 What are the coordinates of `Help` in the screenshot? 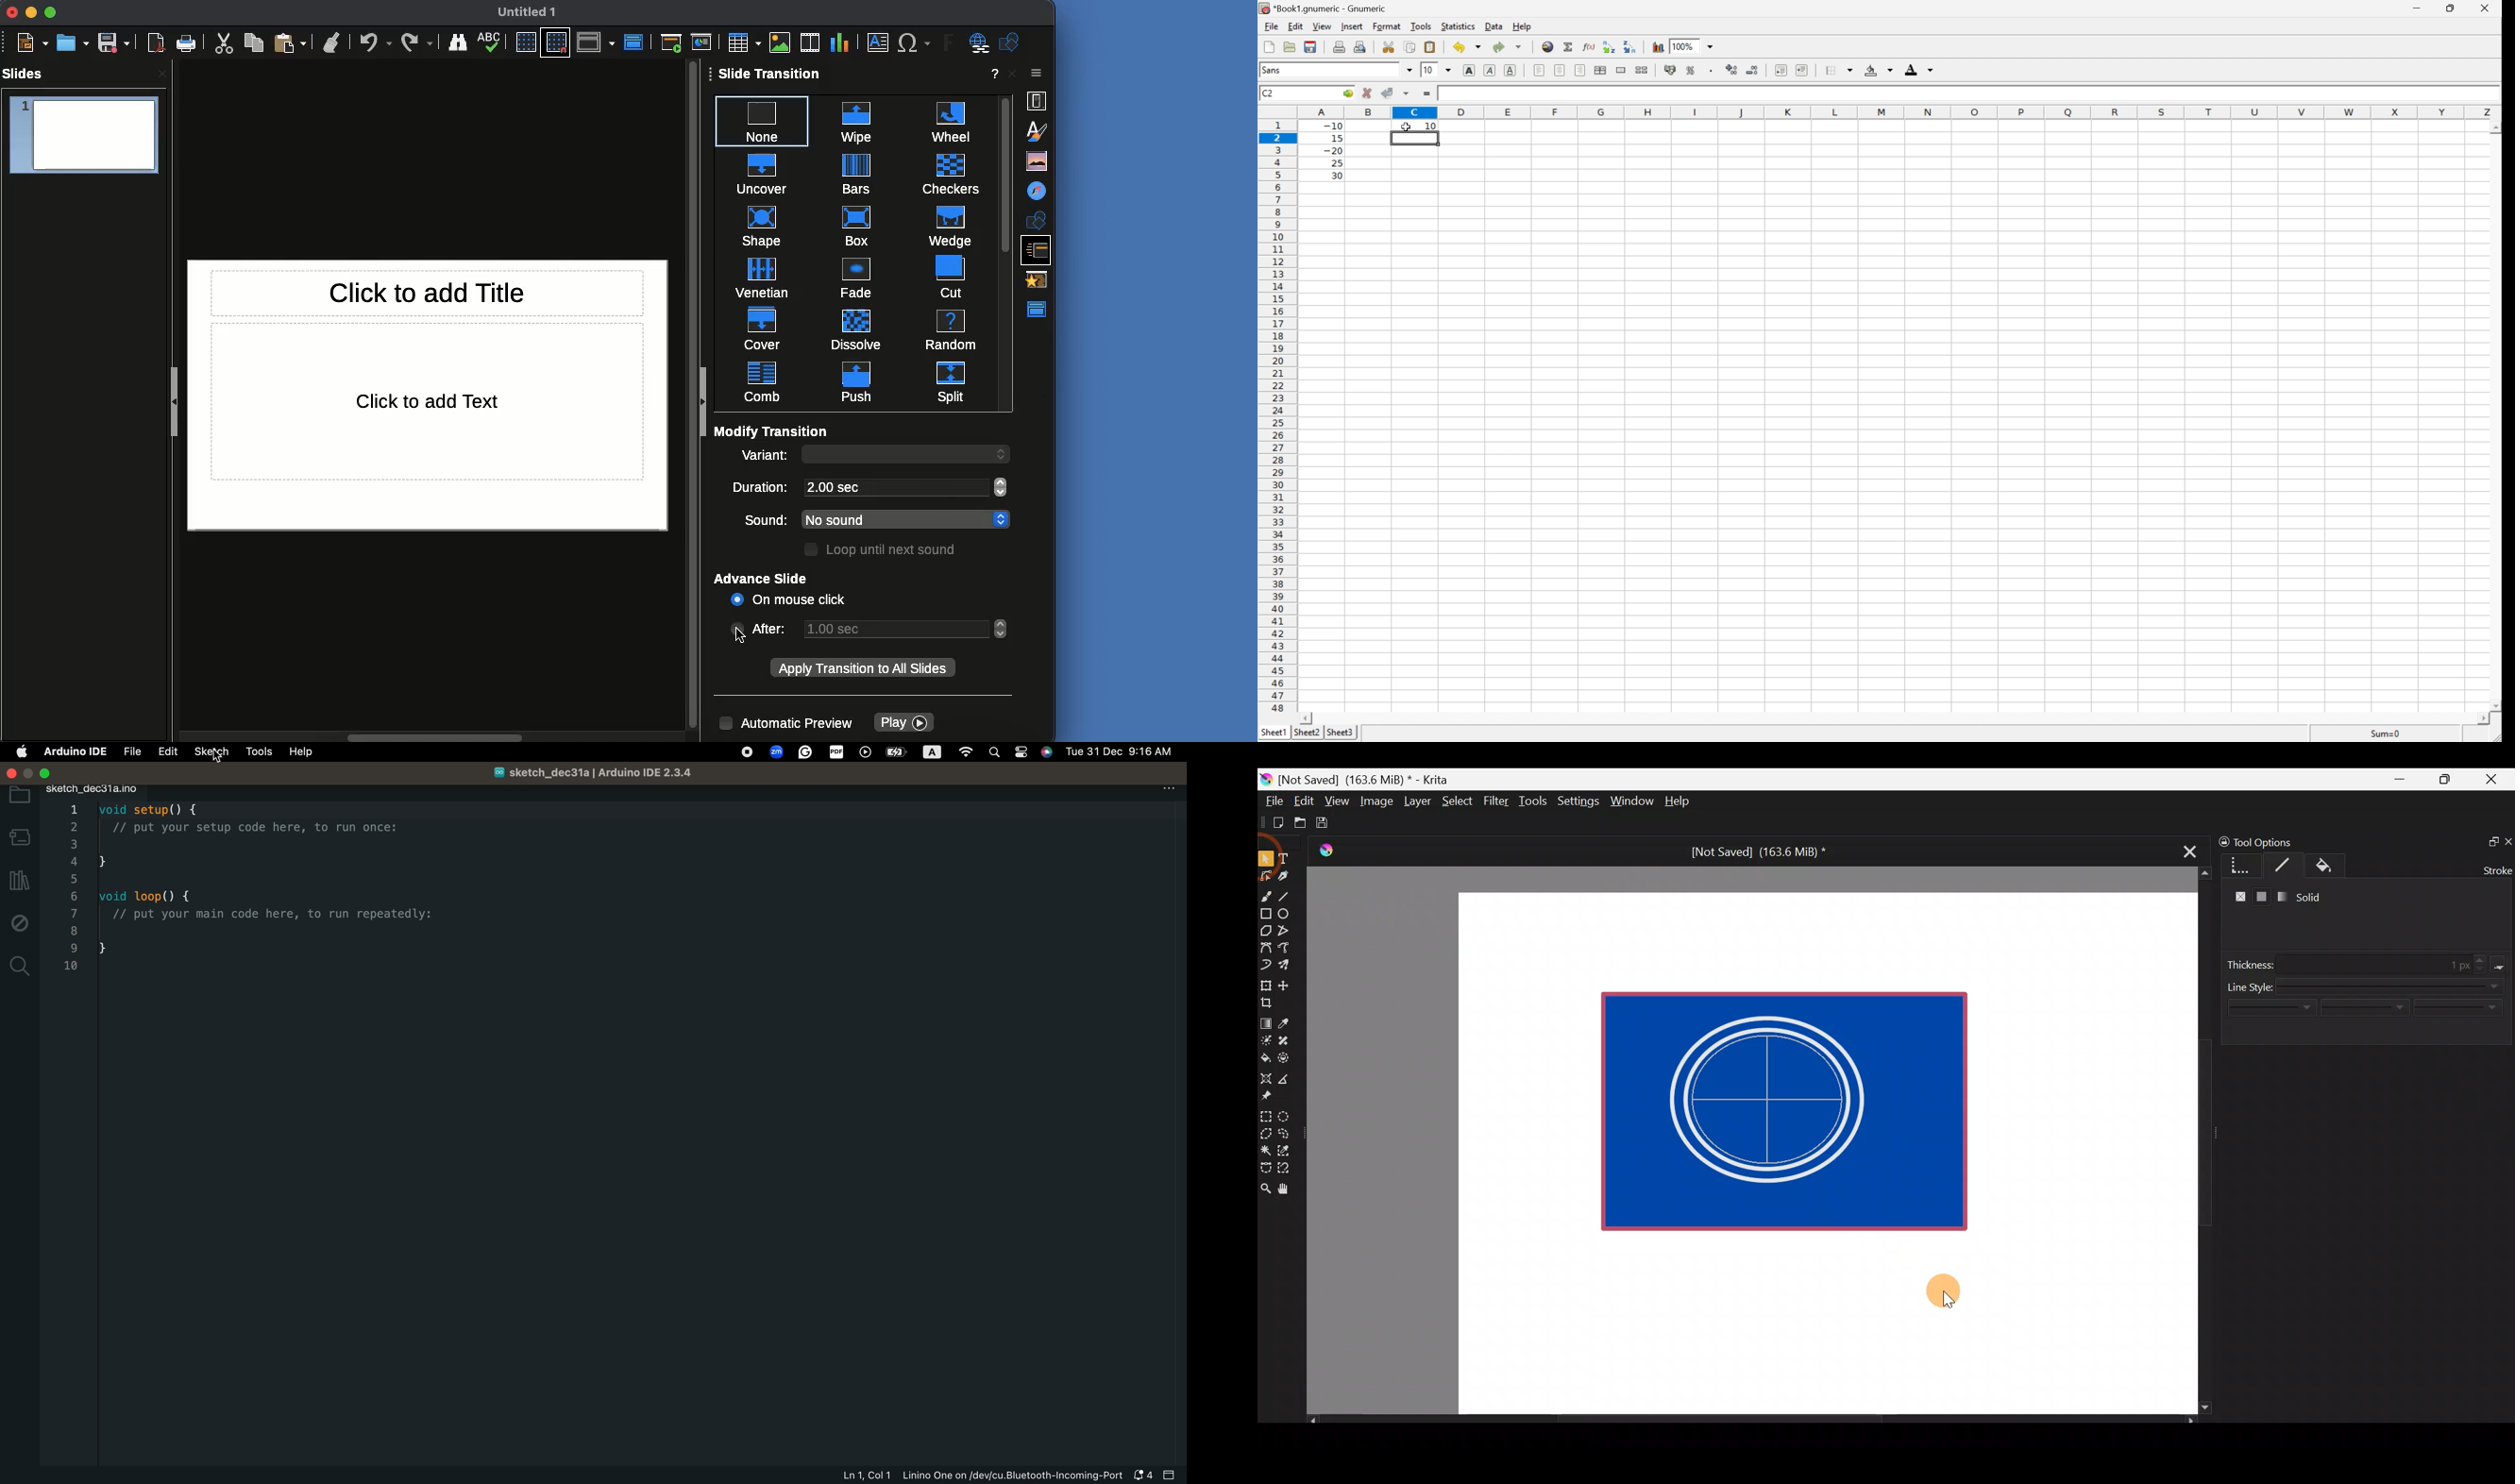 It's located at (1522, 27).